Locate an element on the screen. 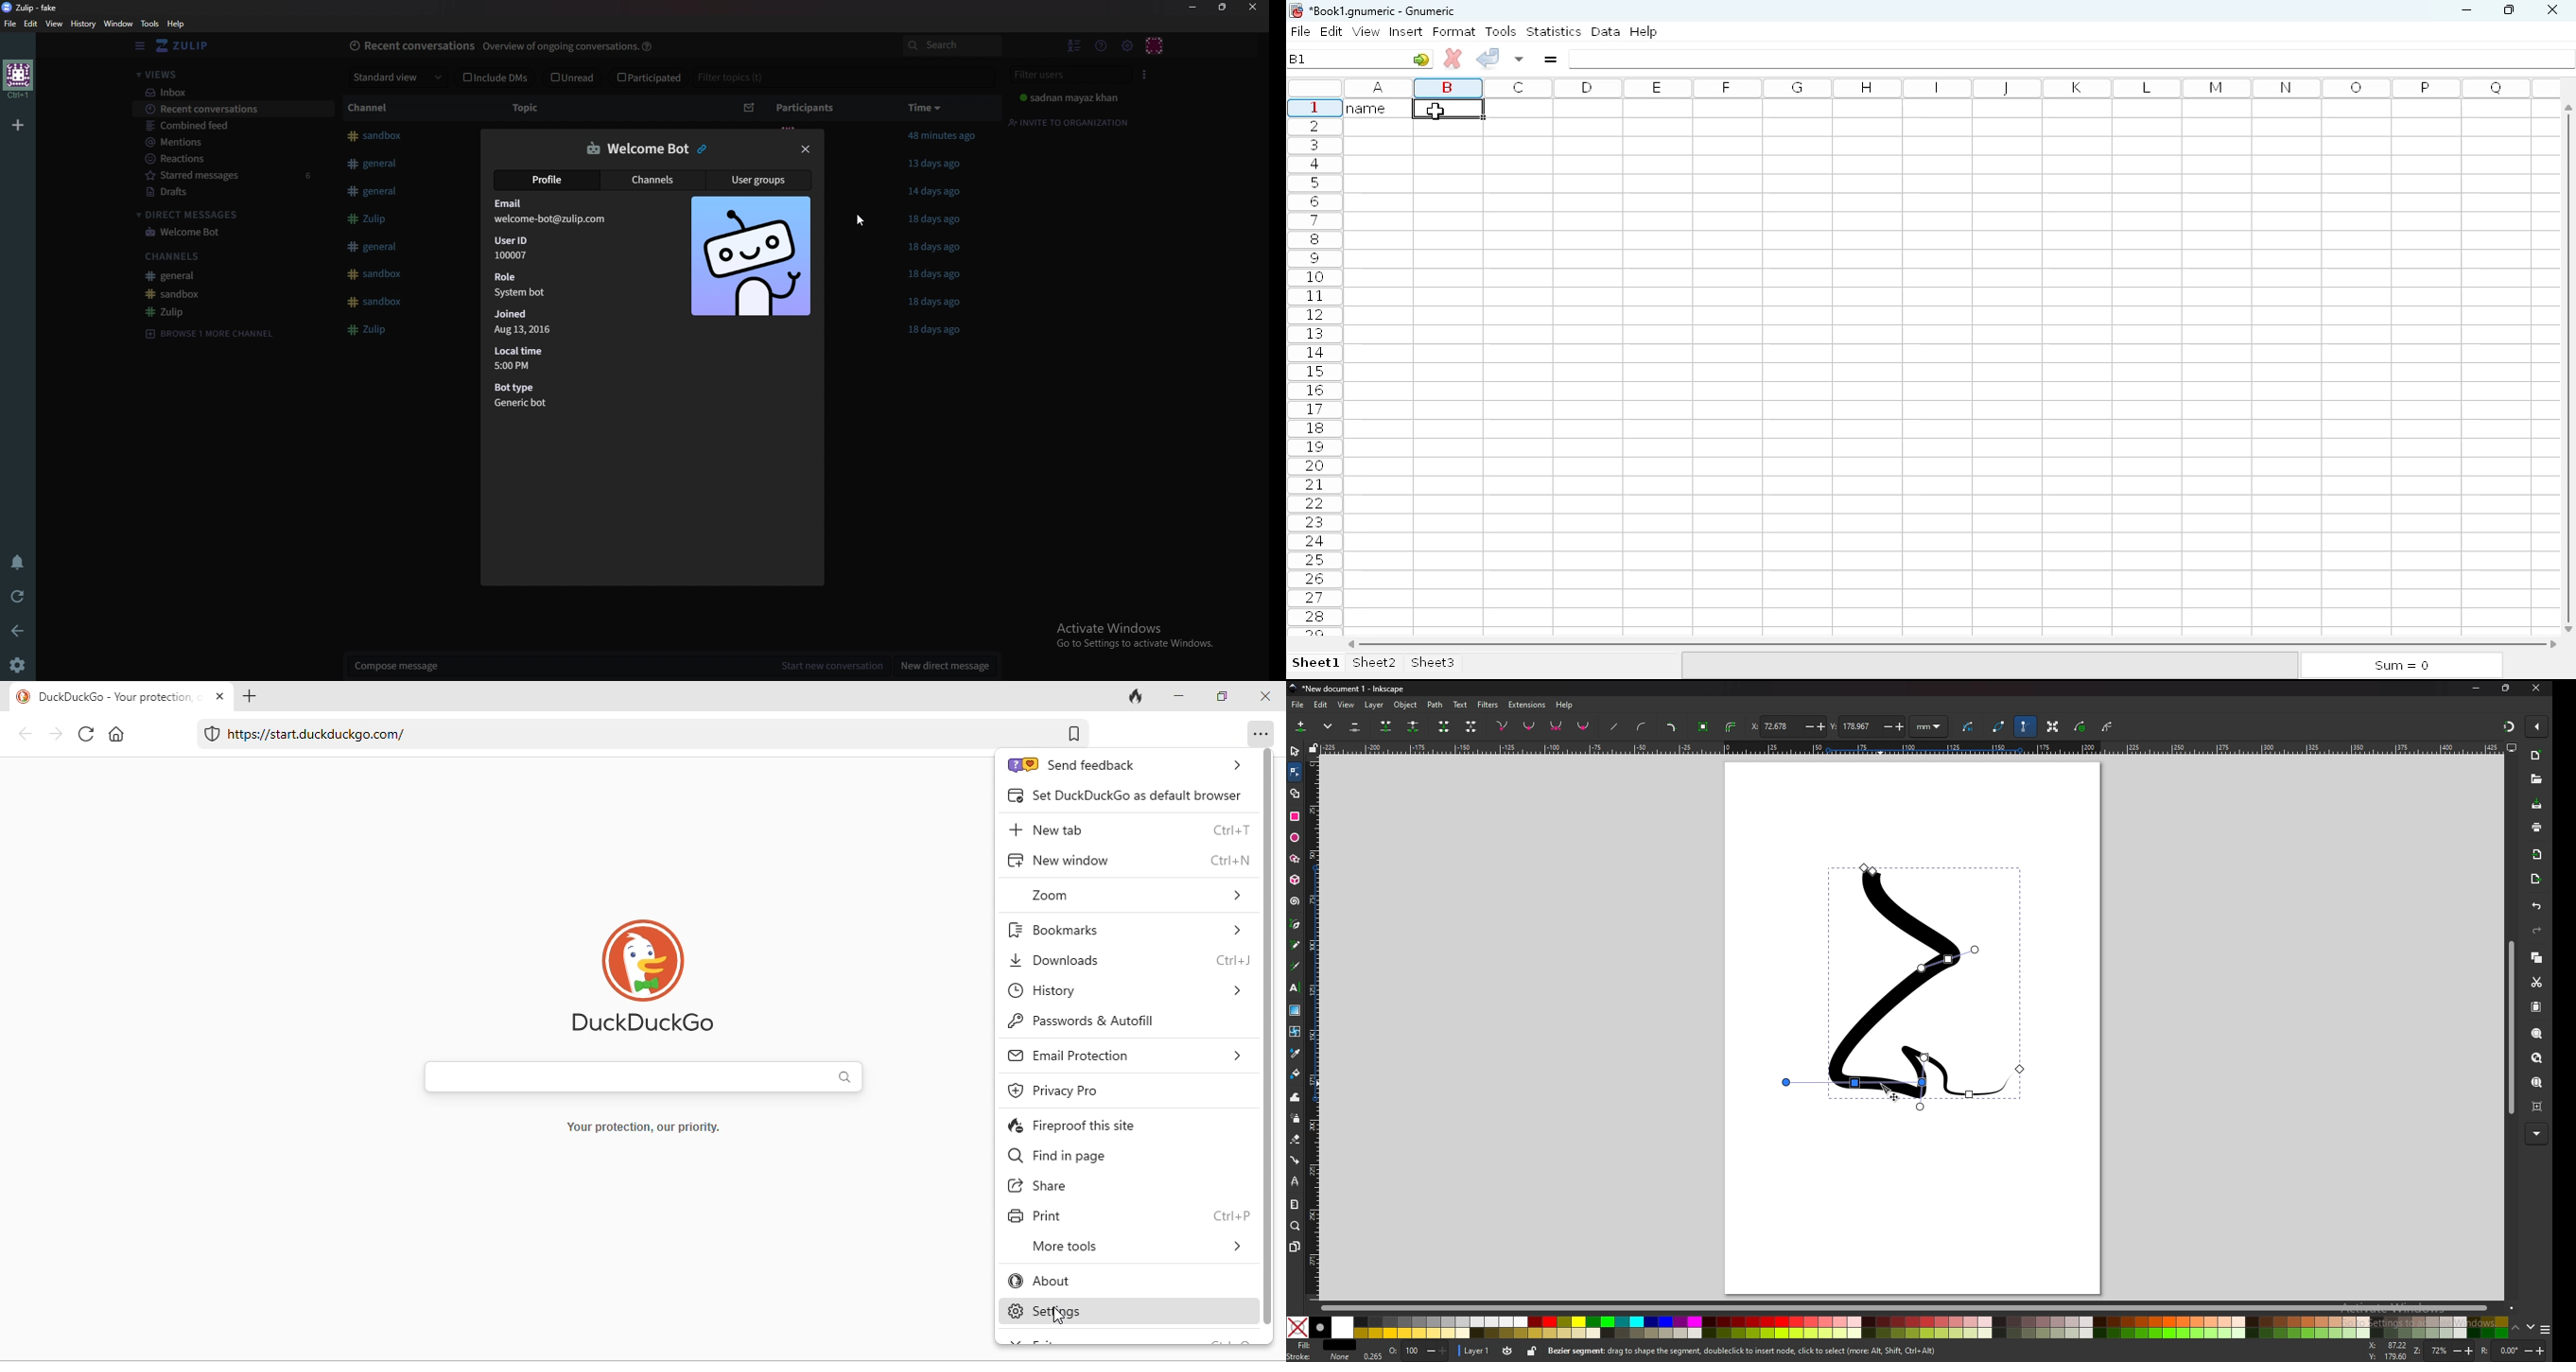 Image resolution: width=2576 pixels, height=1372 pixels. node is located at coordinates (1295, 772).